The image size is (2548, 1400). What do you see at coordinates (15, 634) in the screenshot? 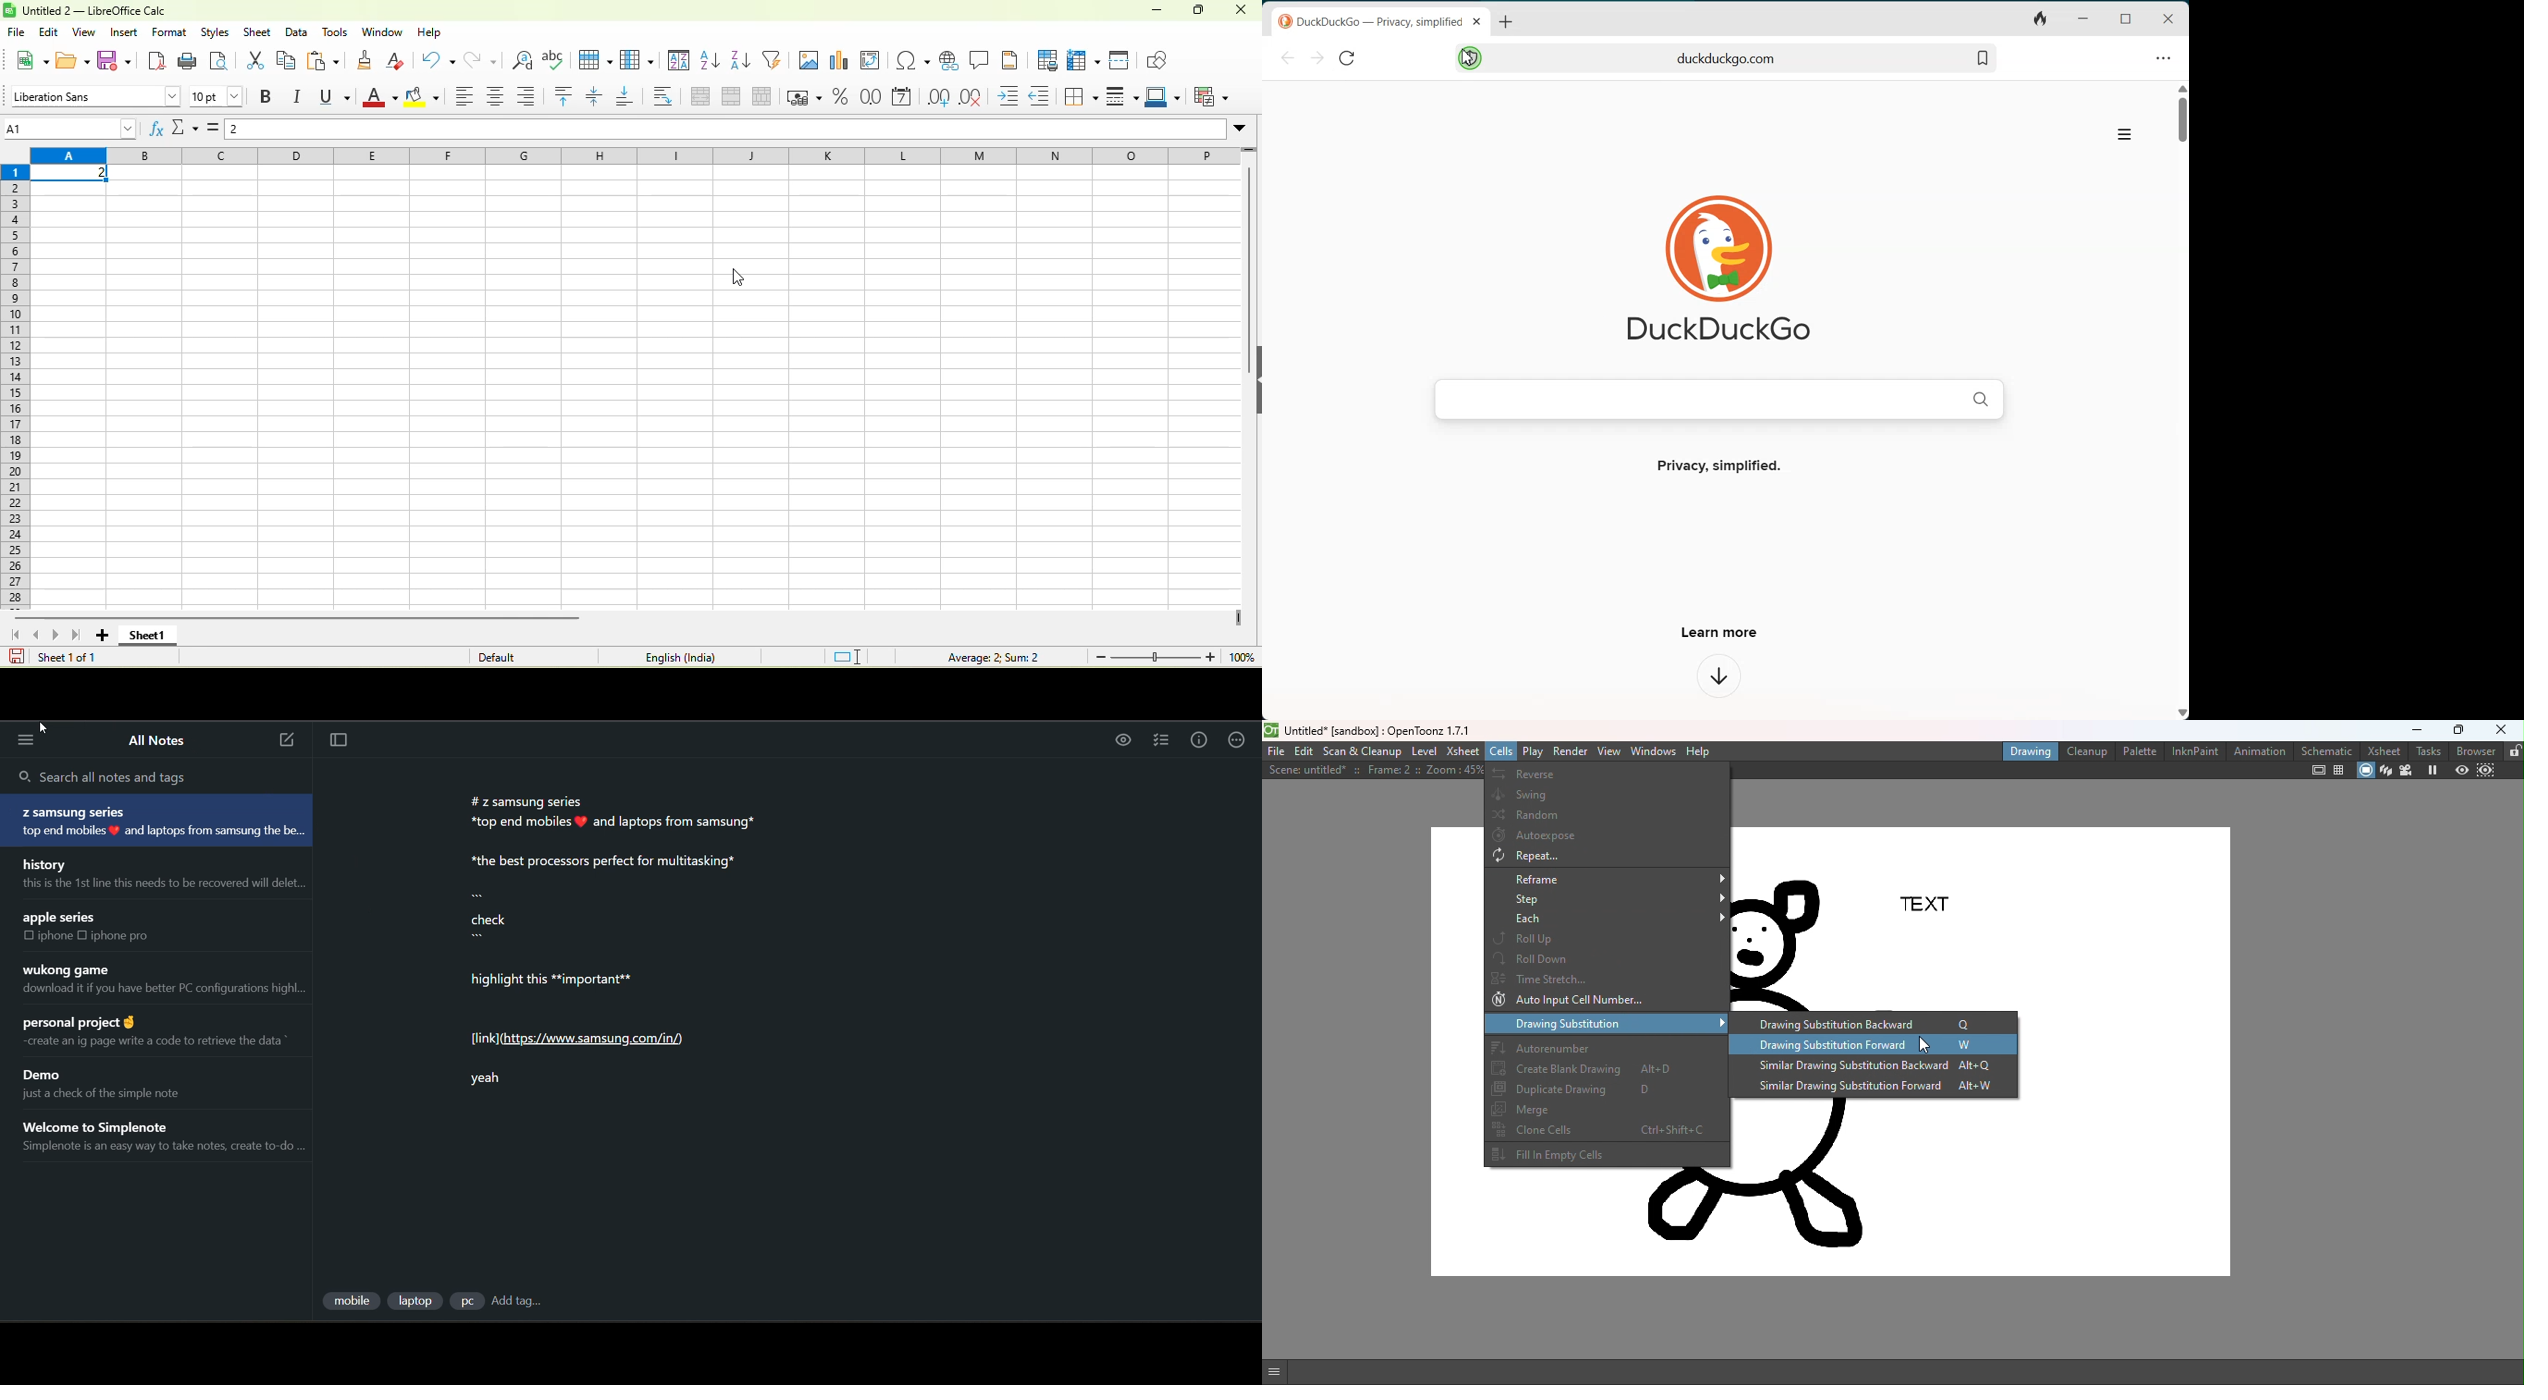
I see `scroll to first sheet` at bounding box center [15, 634].